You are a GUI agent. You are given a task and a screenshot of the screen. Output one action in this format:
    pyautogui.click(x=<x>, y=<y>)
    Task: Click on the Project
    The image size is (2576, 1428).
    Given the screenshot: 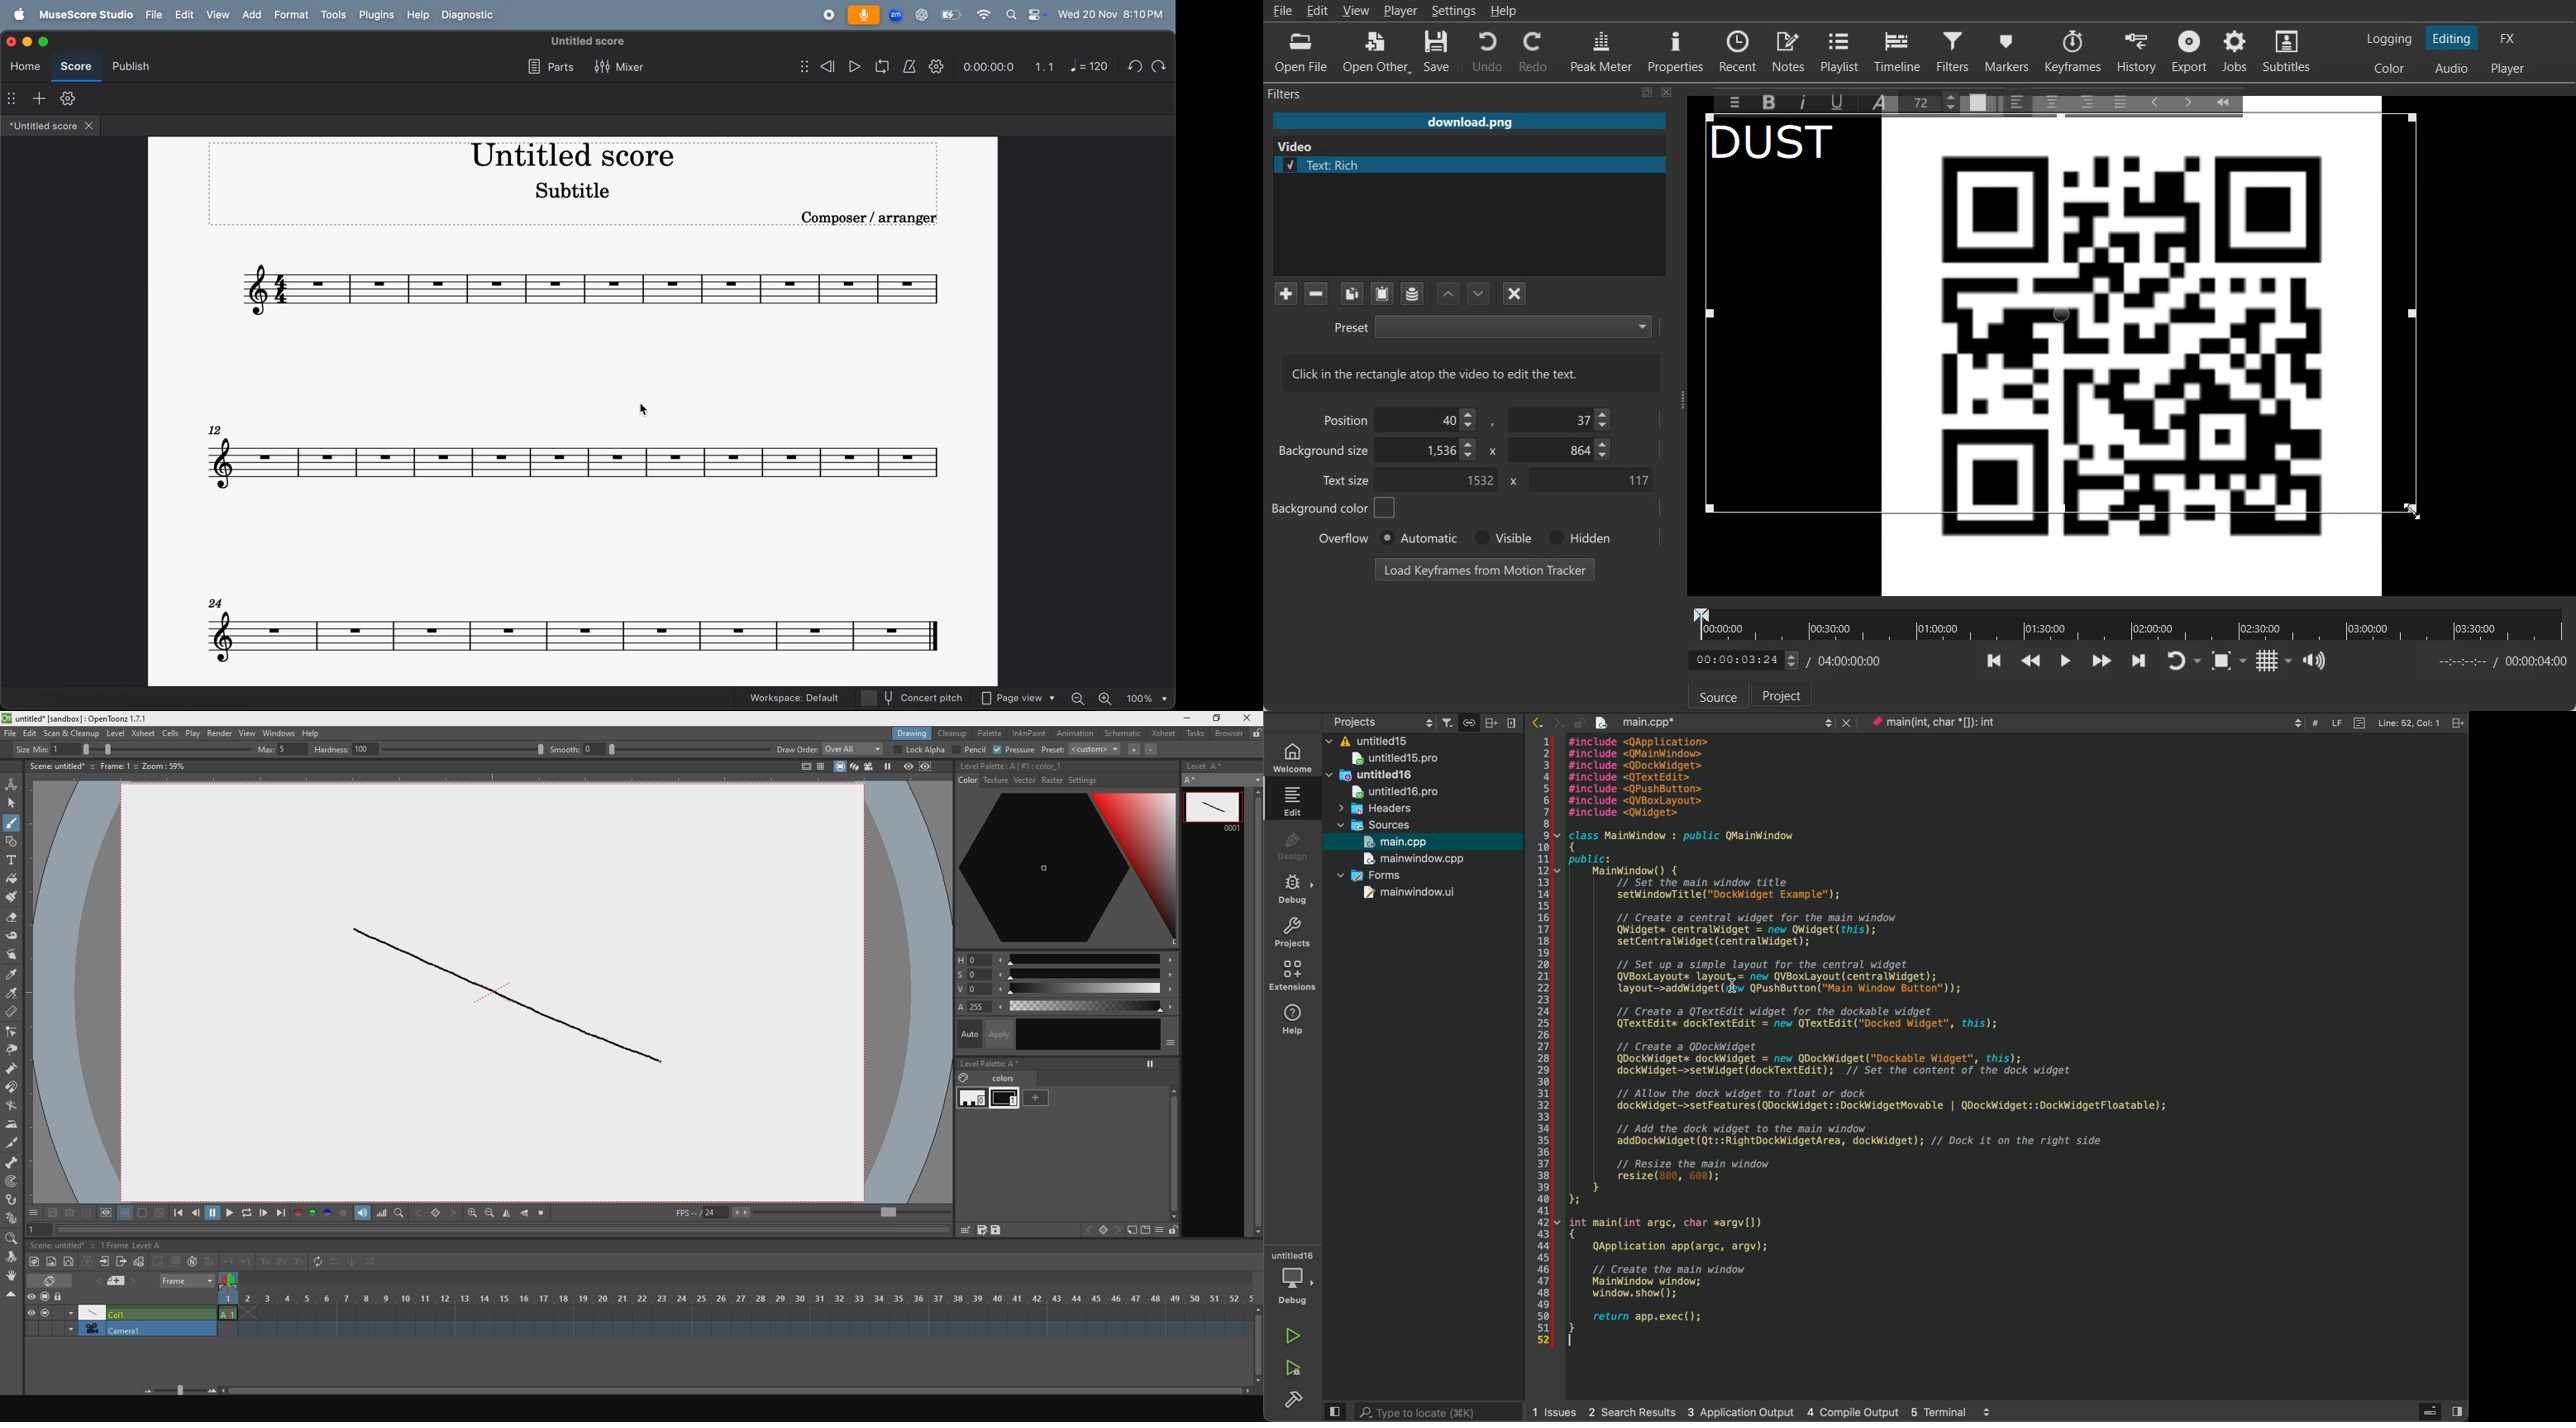 What is the action you would take?
    pyautogui.click(x=1783, y=694)
    